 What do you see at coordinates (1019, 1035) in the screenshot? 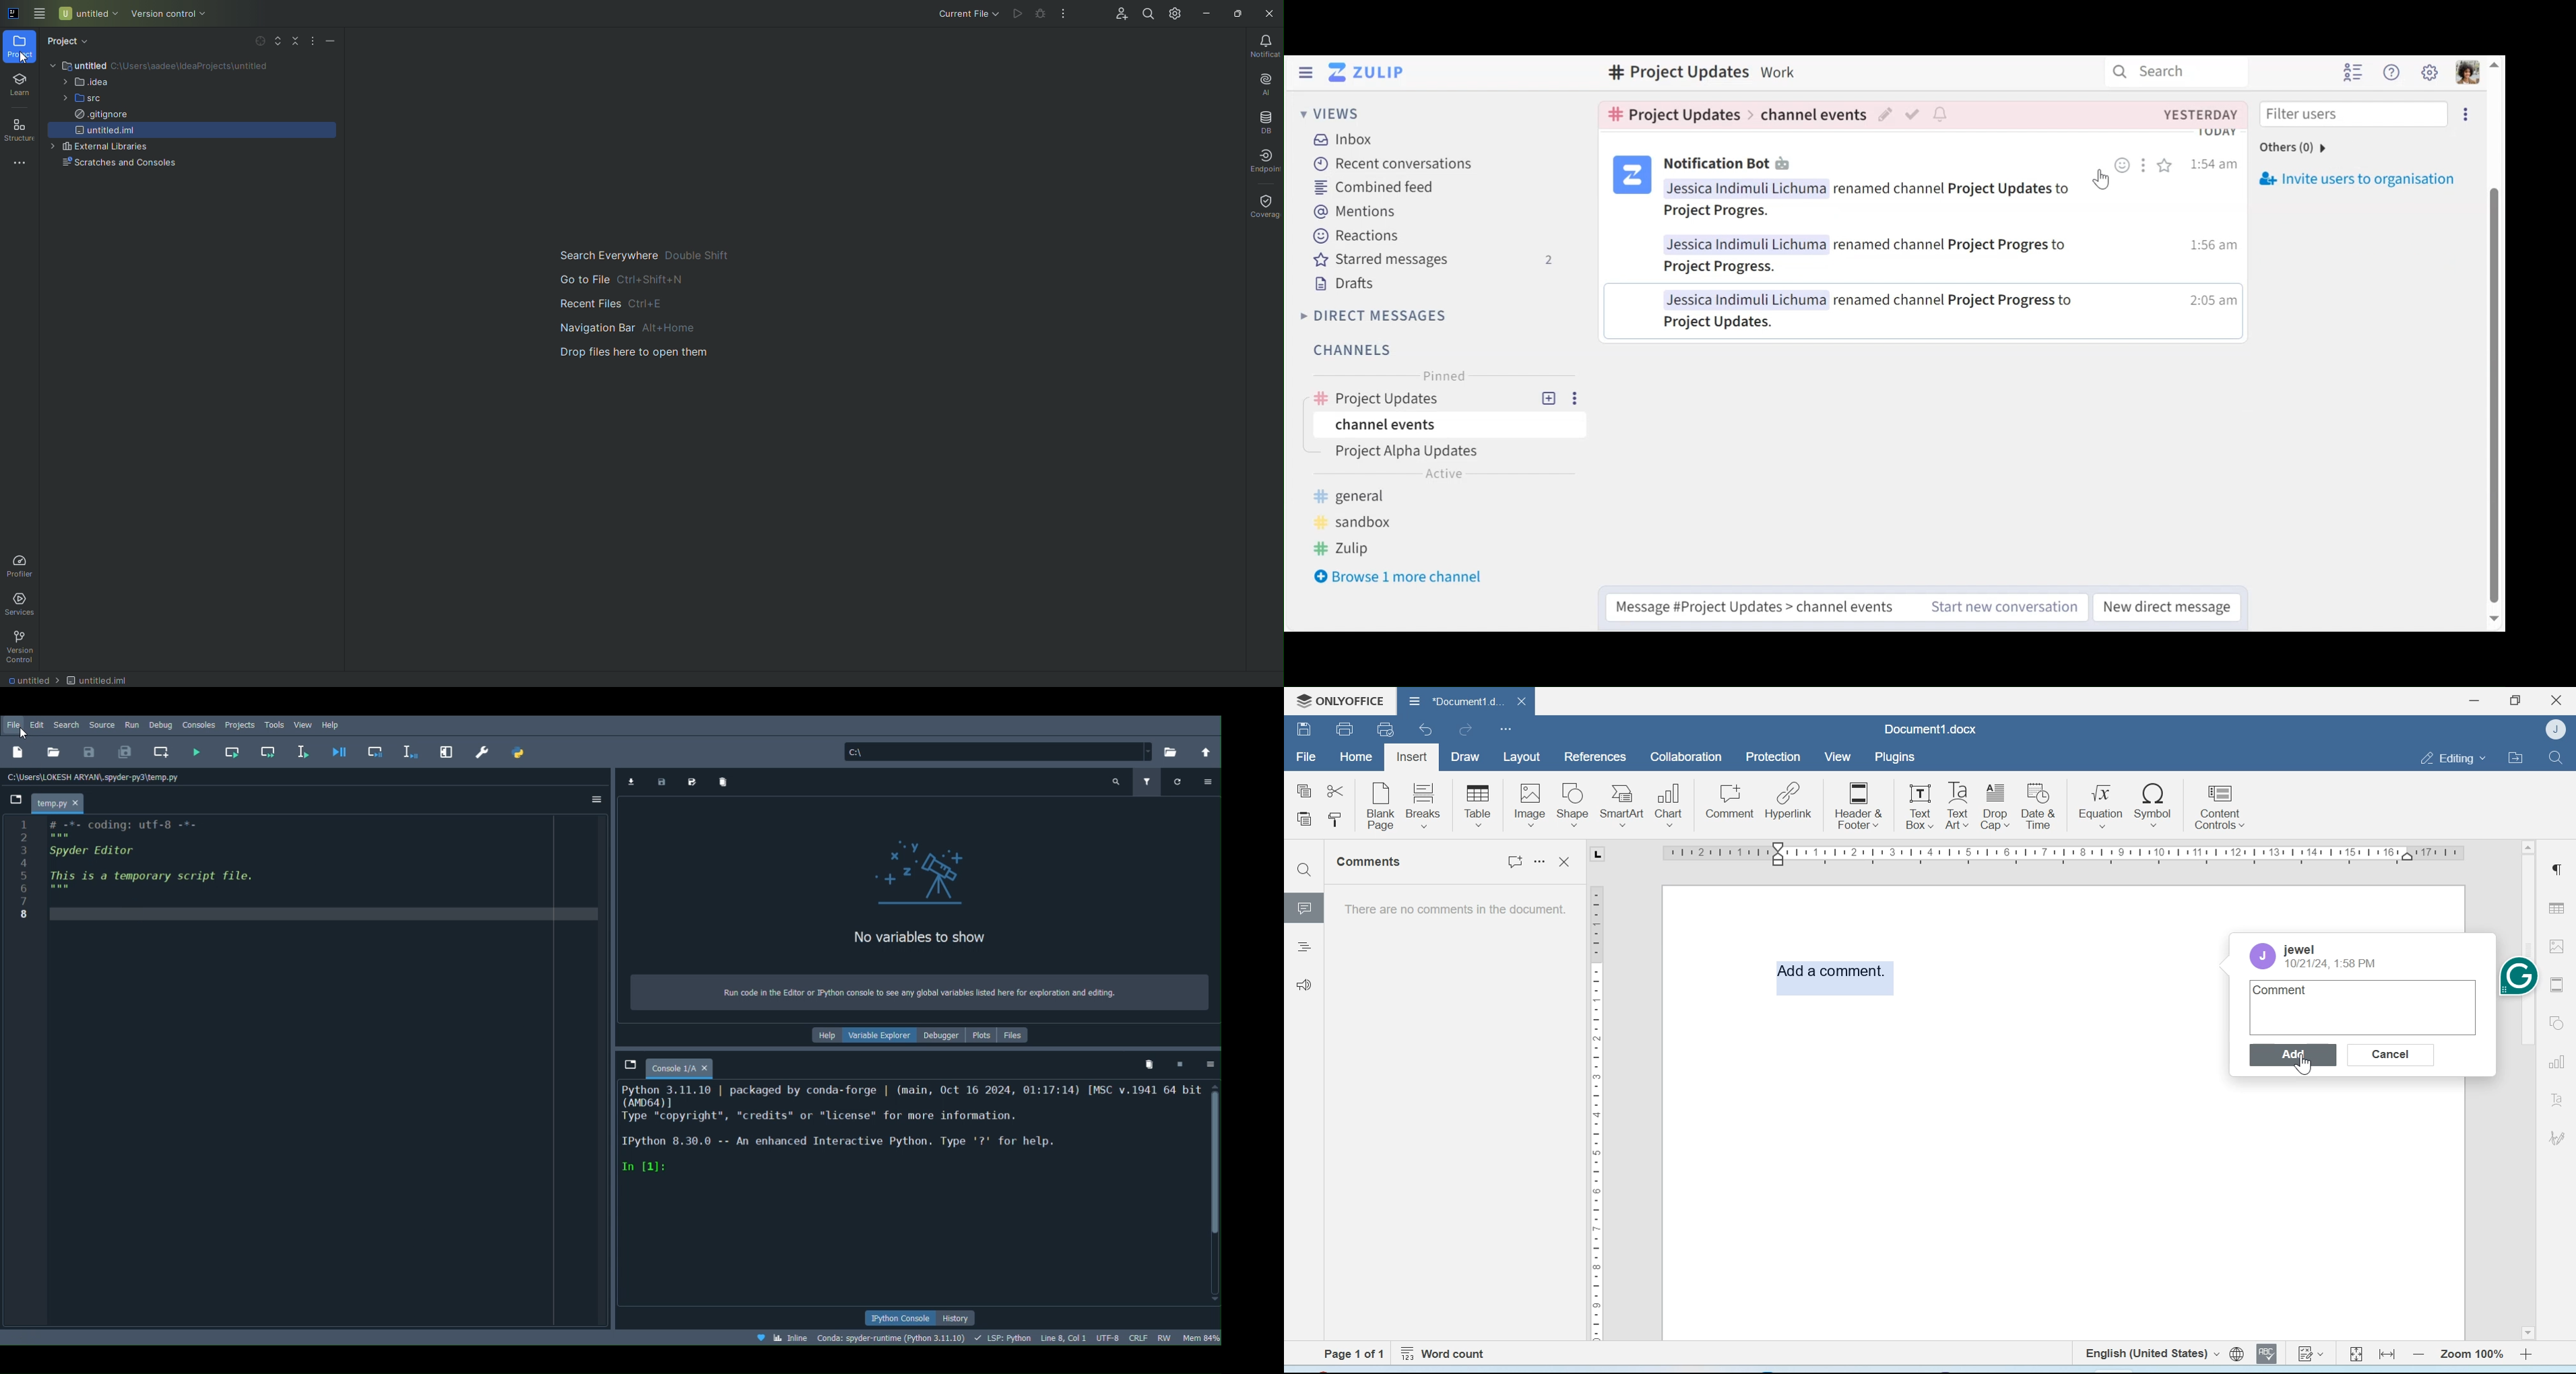
I see `Files` at bounding box center [1019, 1035].